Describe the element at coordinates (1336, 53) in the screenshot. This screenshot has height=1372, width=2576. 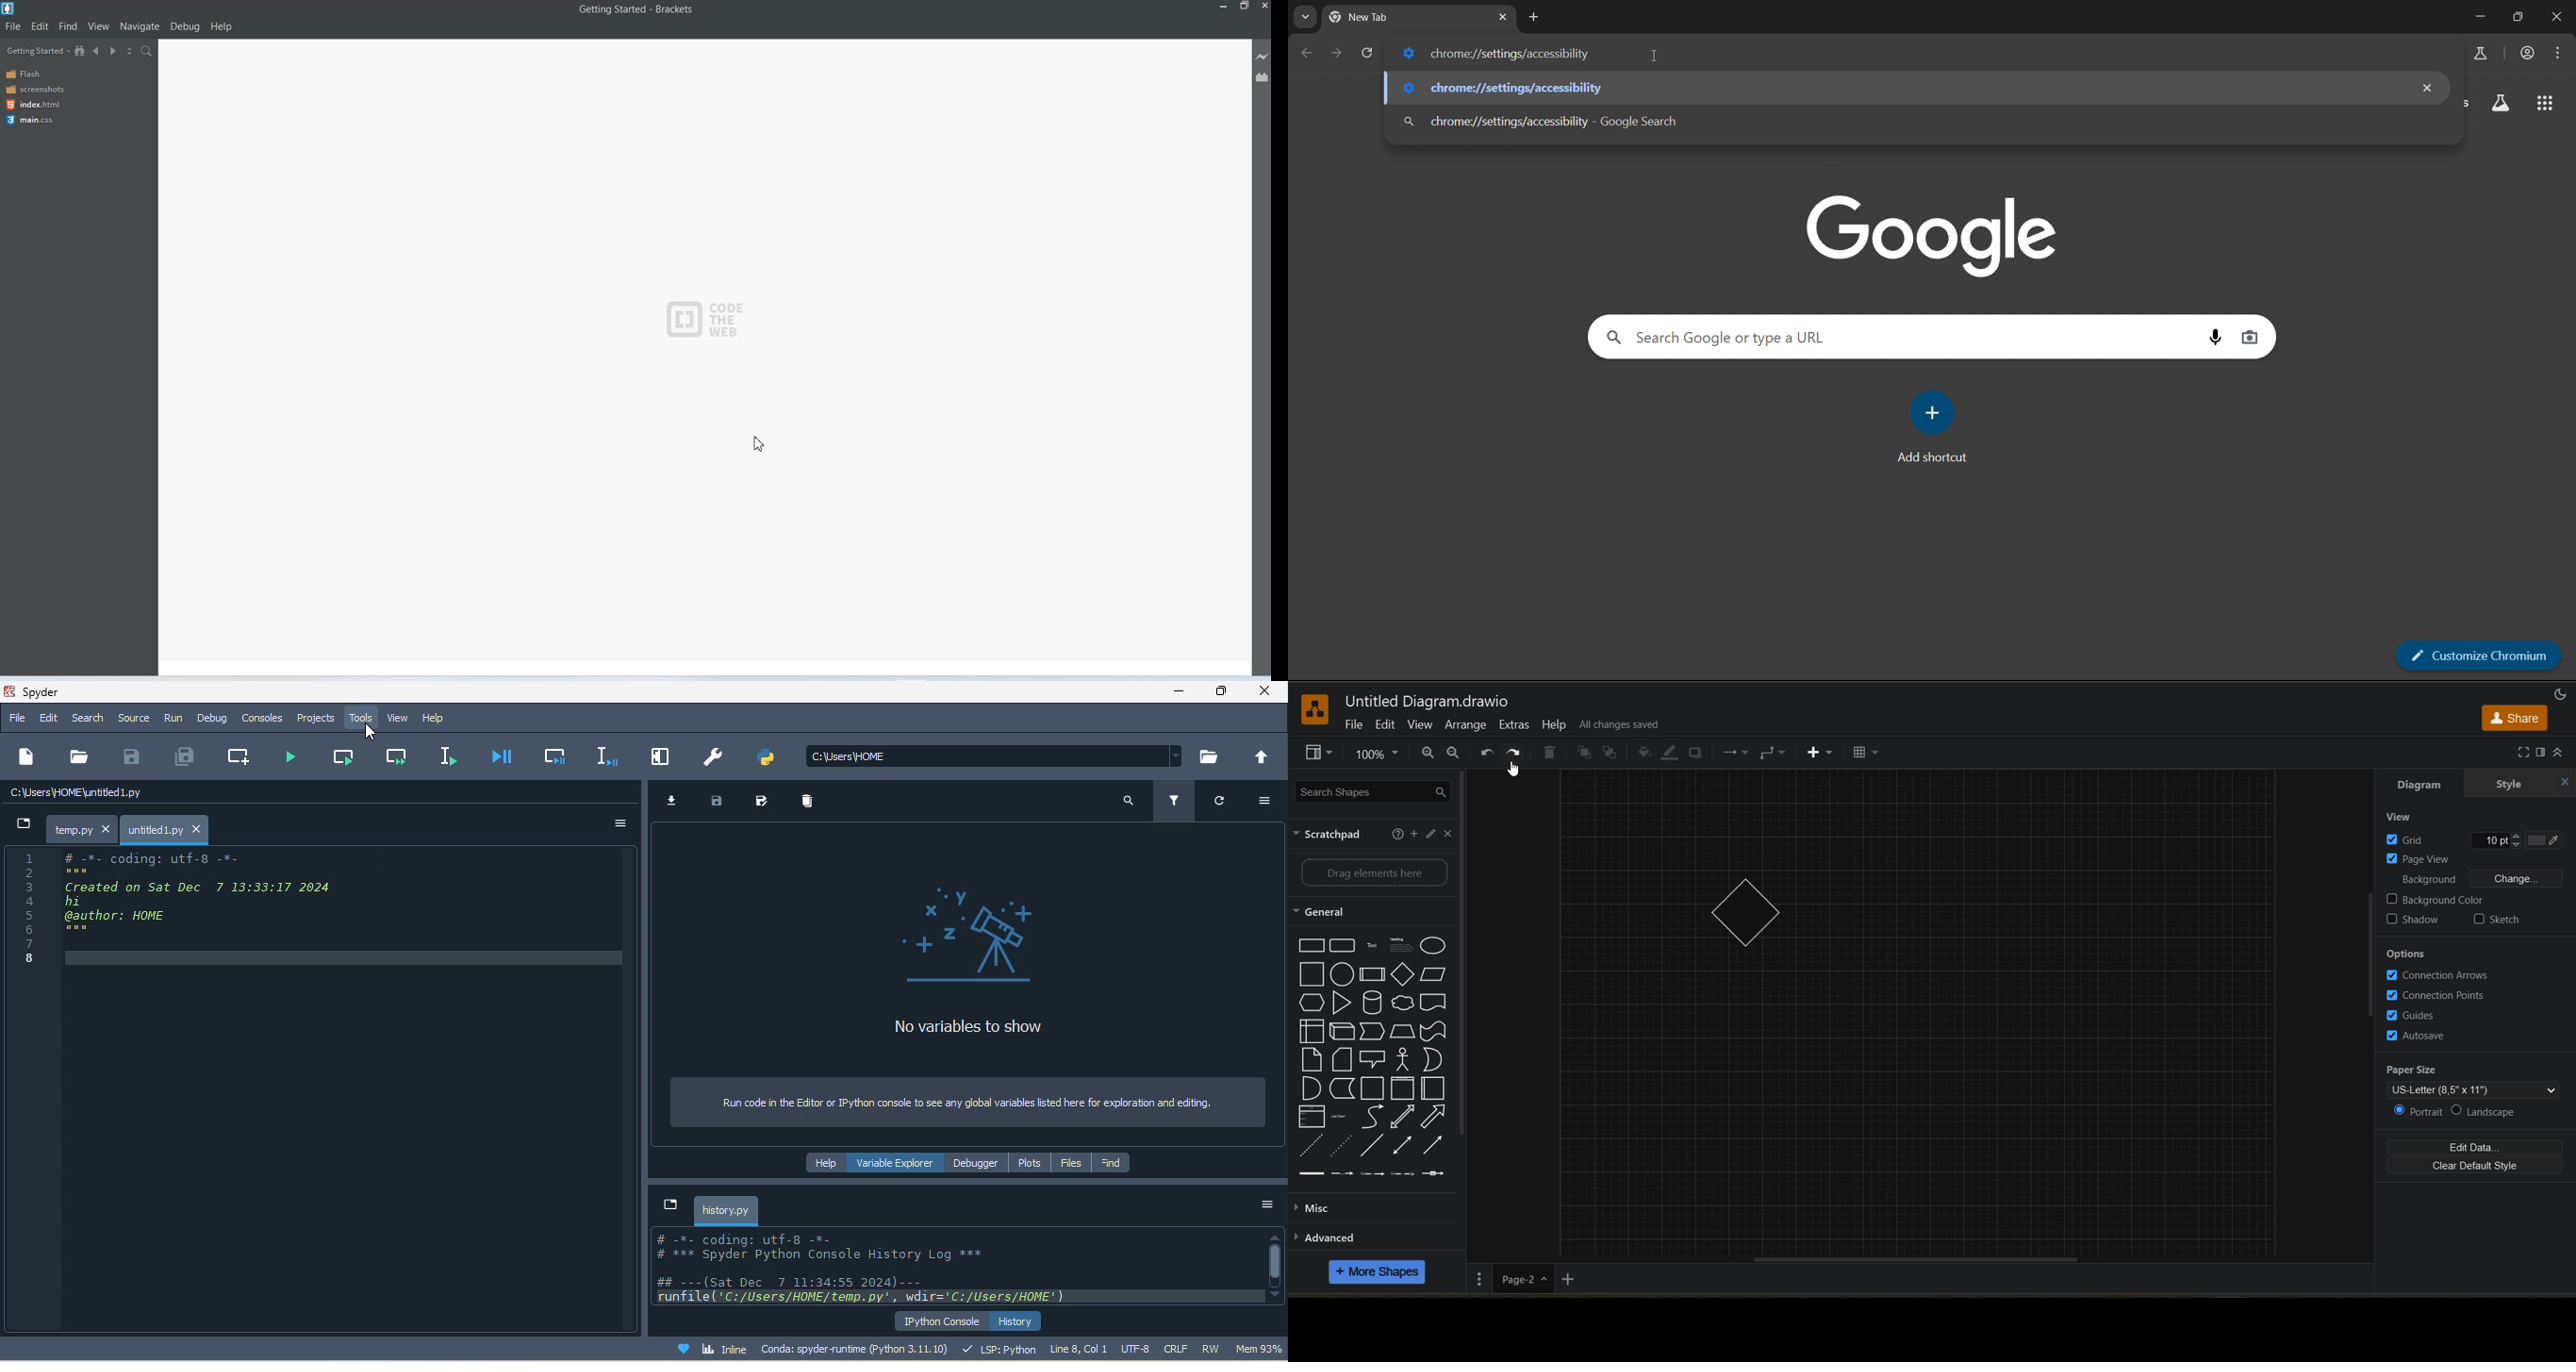
I see `go forward one page` at that location.